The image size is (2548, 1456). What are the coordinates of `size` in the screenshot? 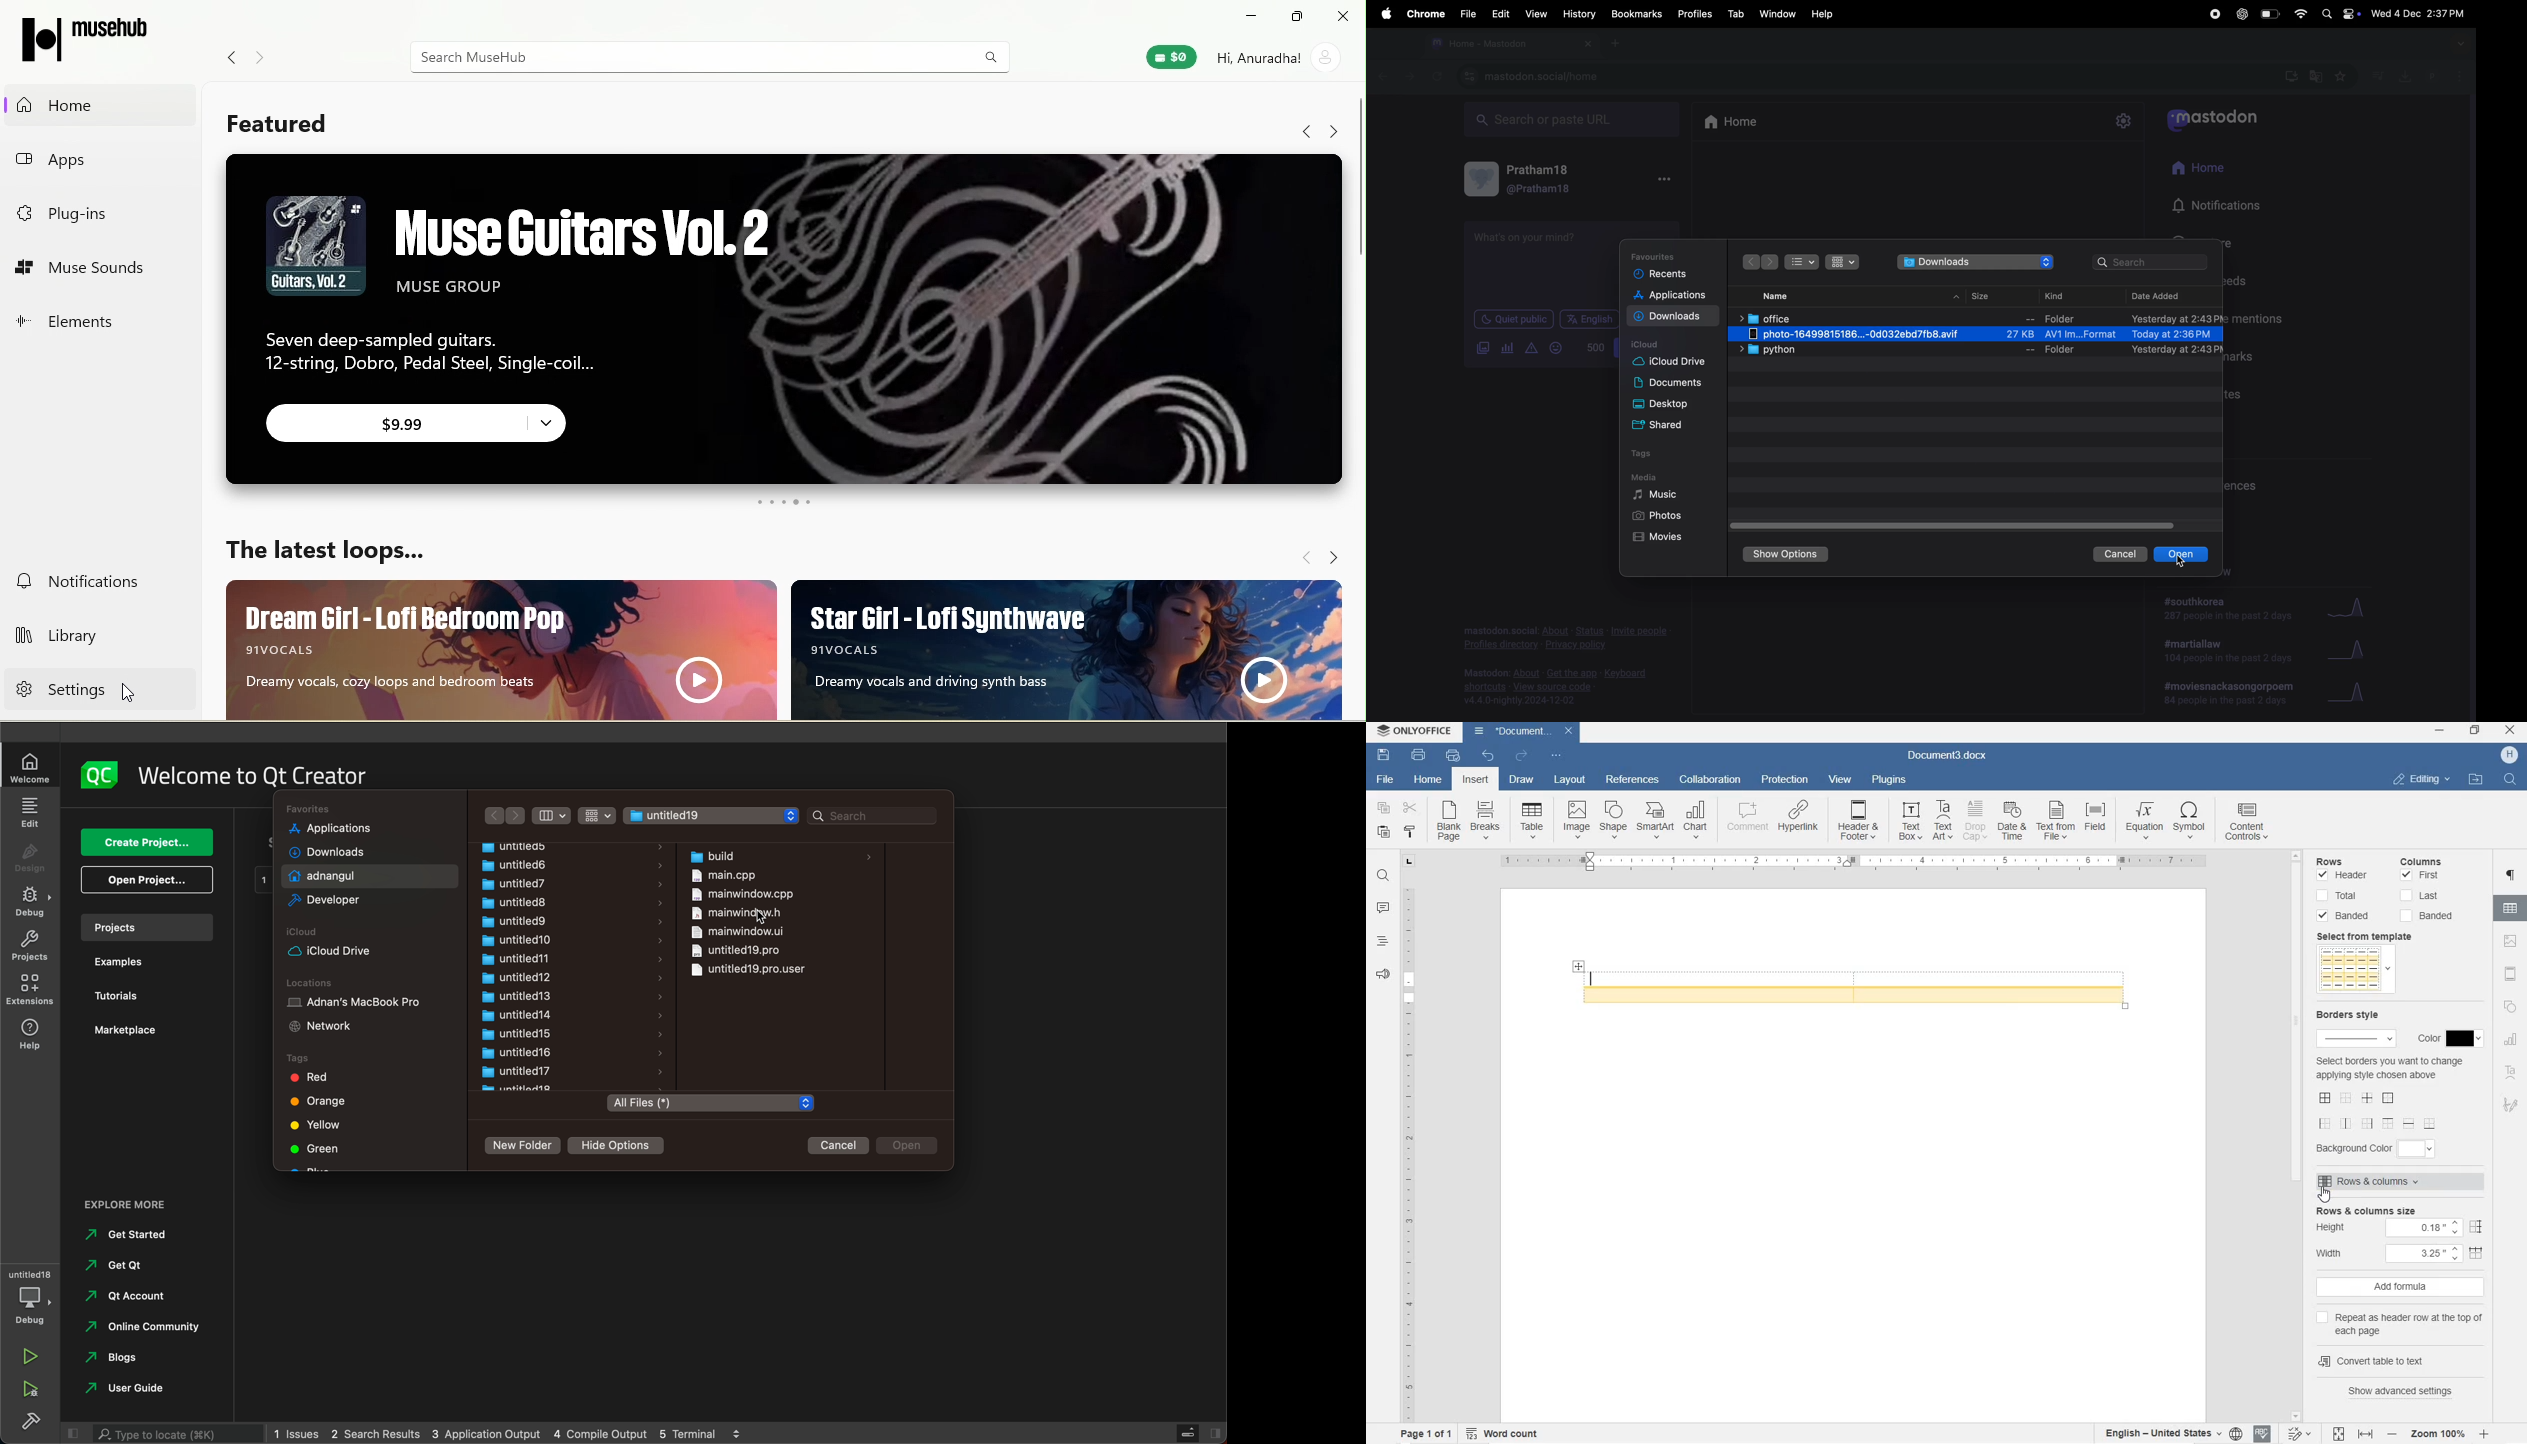 It's located at (1985, 296).